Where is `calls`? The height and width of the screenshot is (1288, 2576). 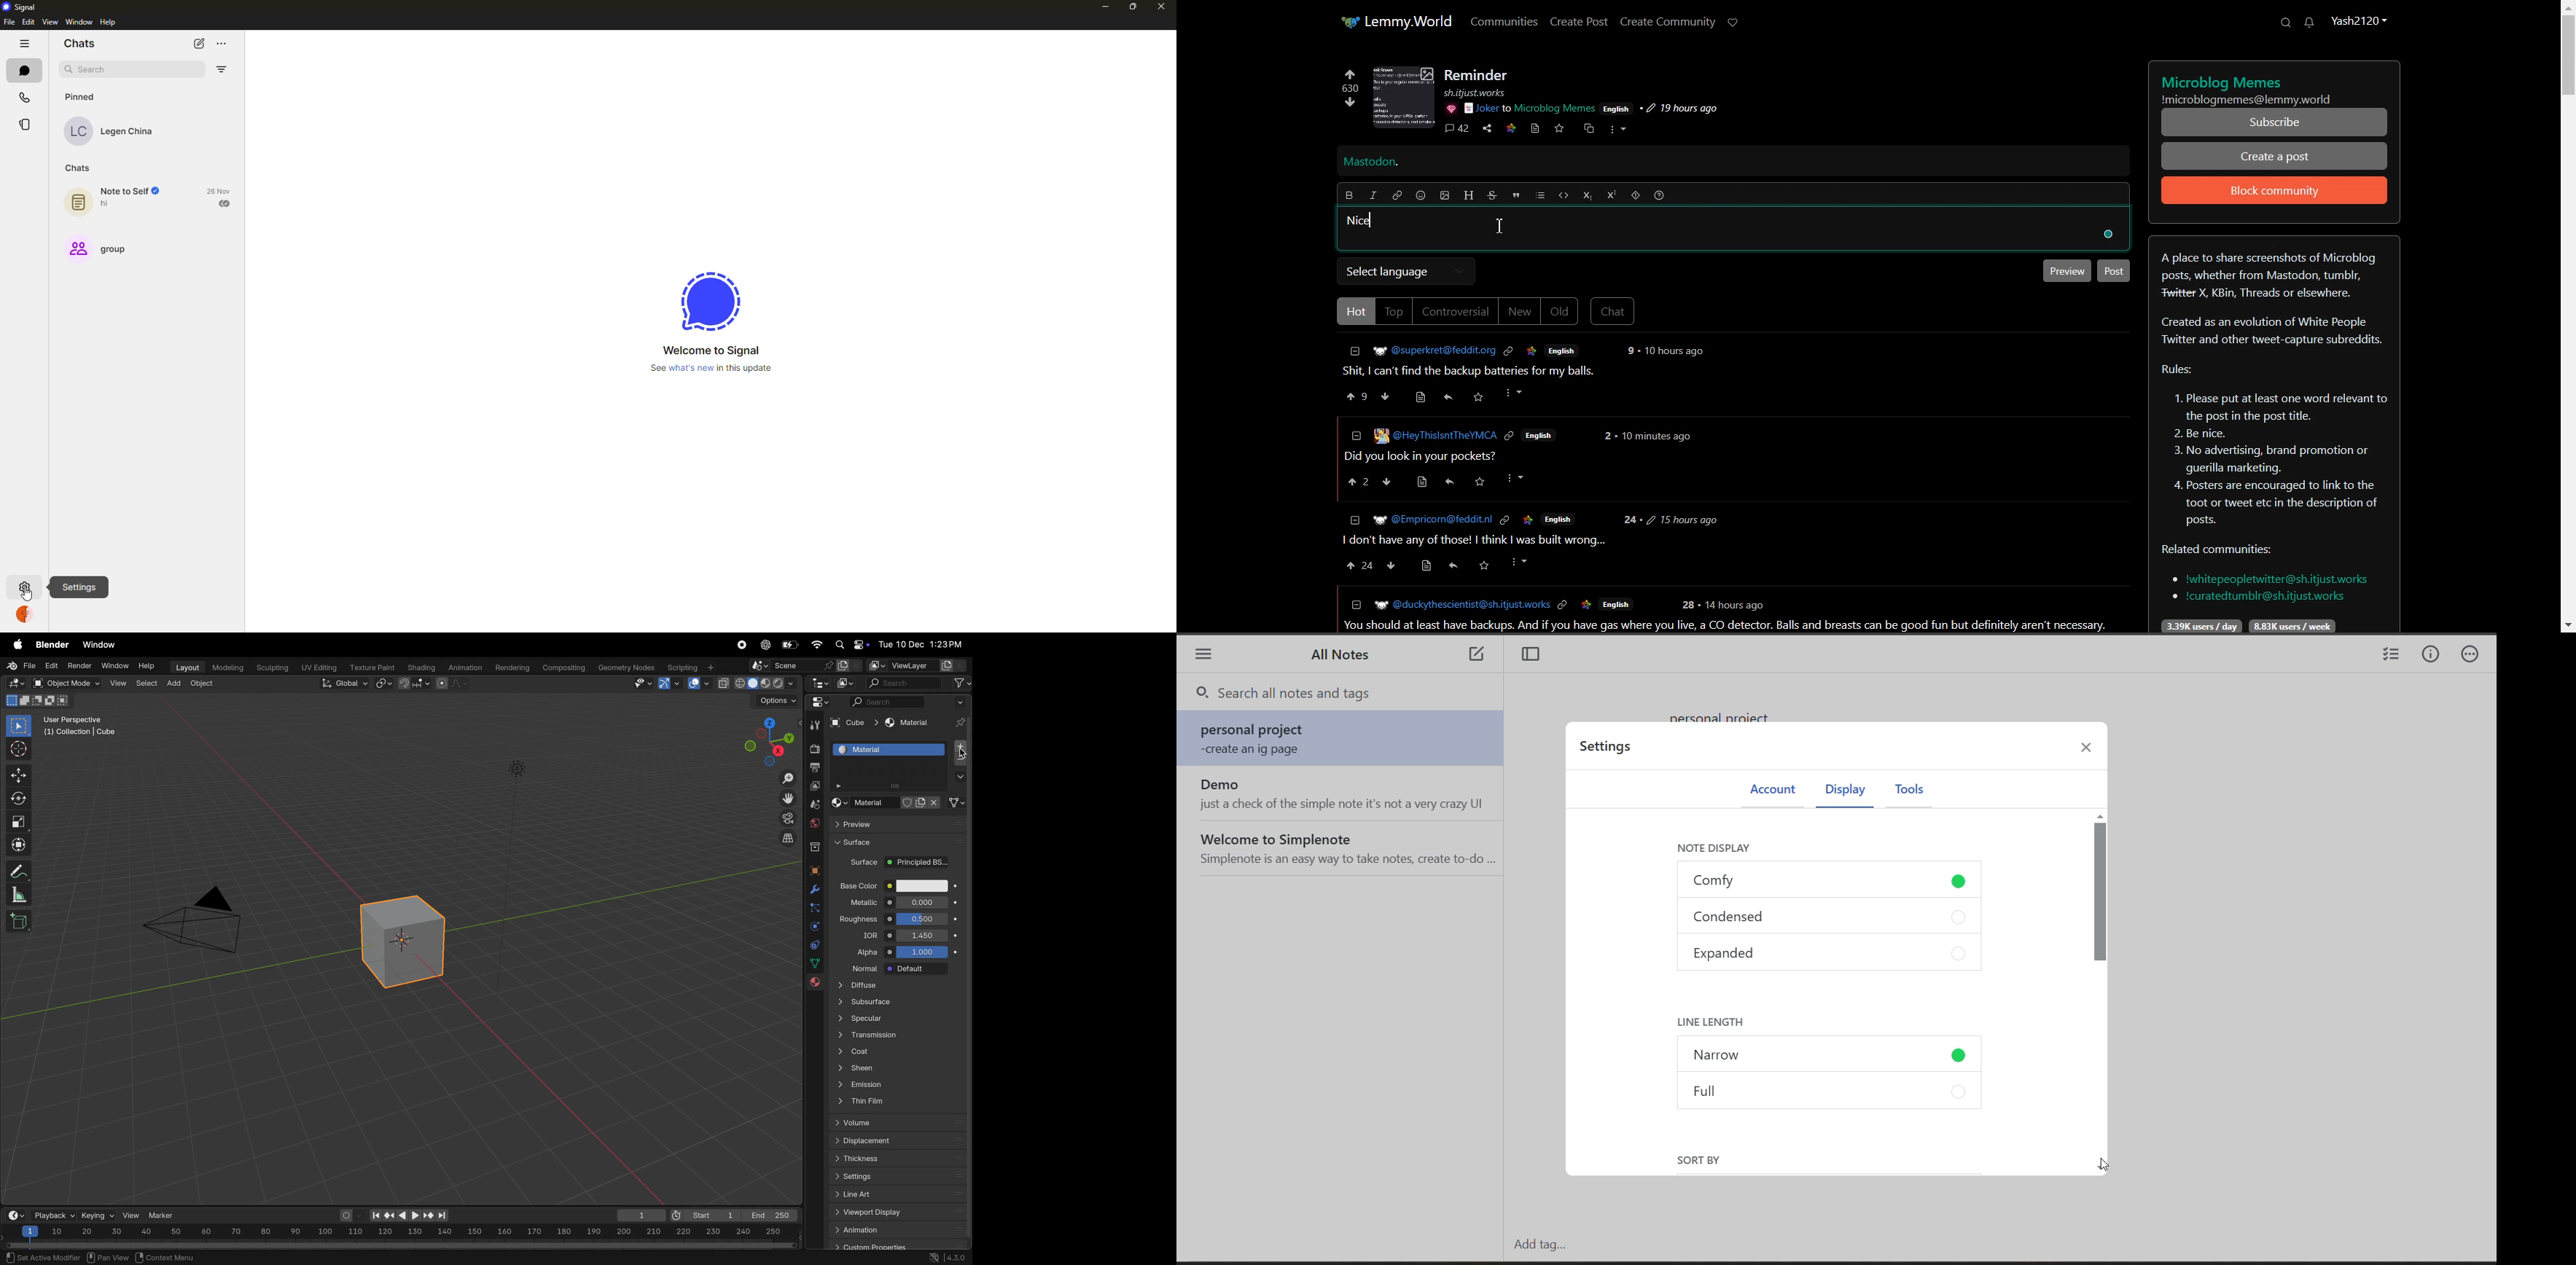
calls is located at coordinates (26, 97).